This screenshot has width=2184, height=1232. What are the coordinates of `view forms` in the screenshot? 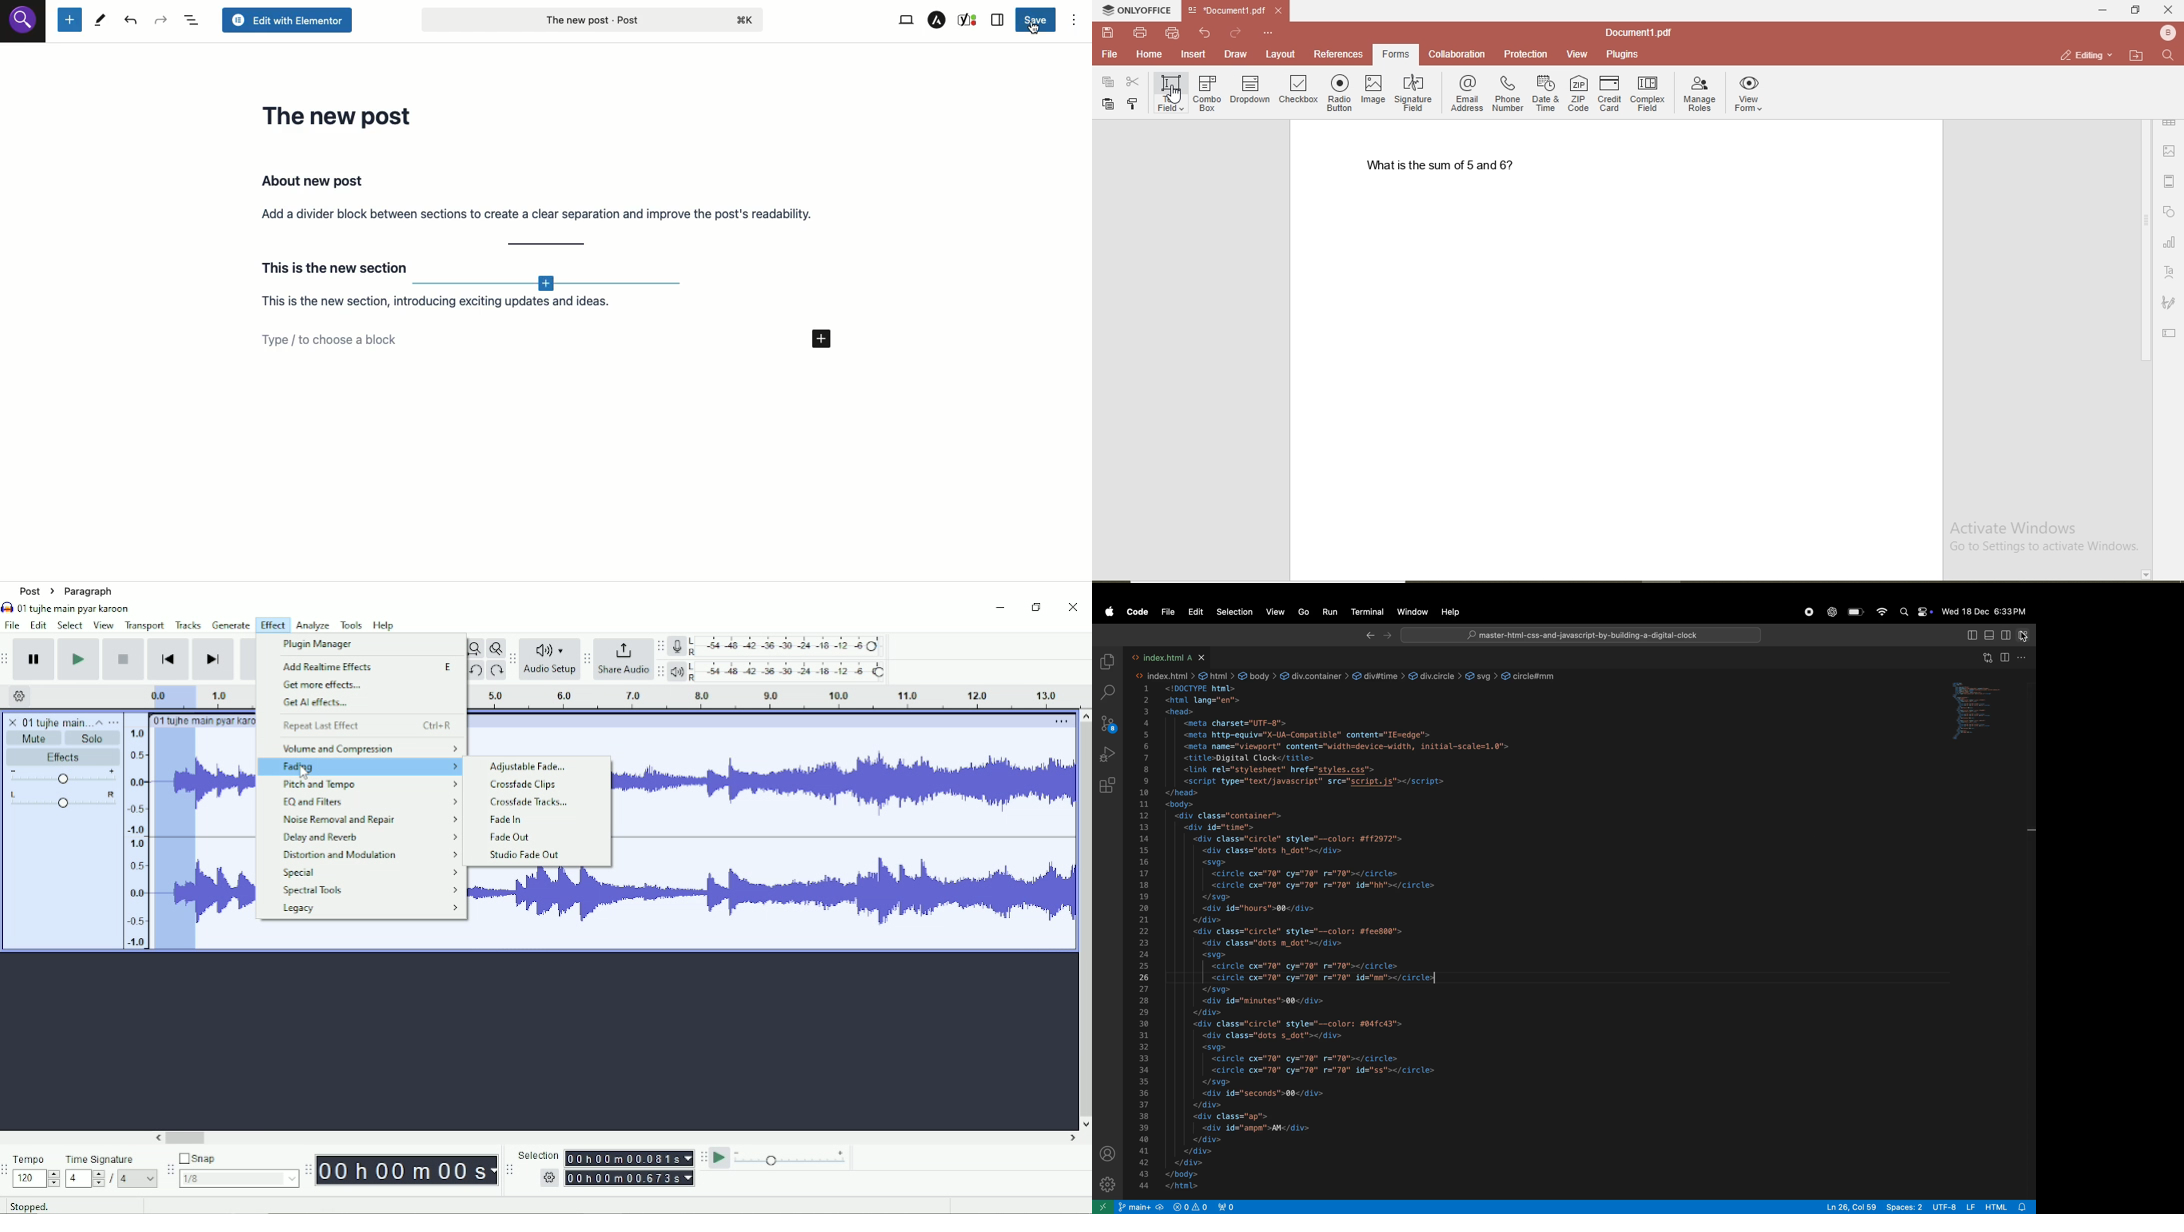 It's located at (1751, 94).